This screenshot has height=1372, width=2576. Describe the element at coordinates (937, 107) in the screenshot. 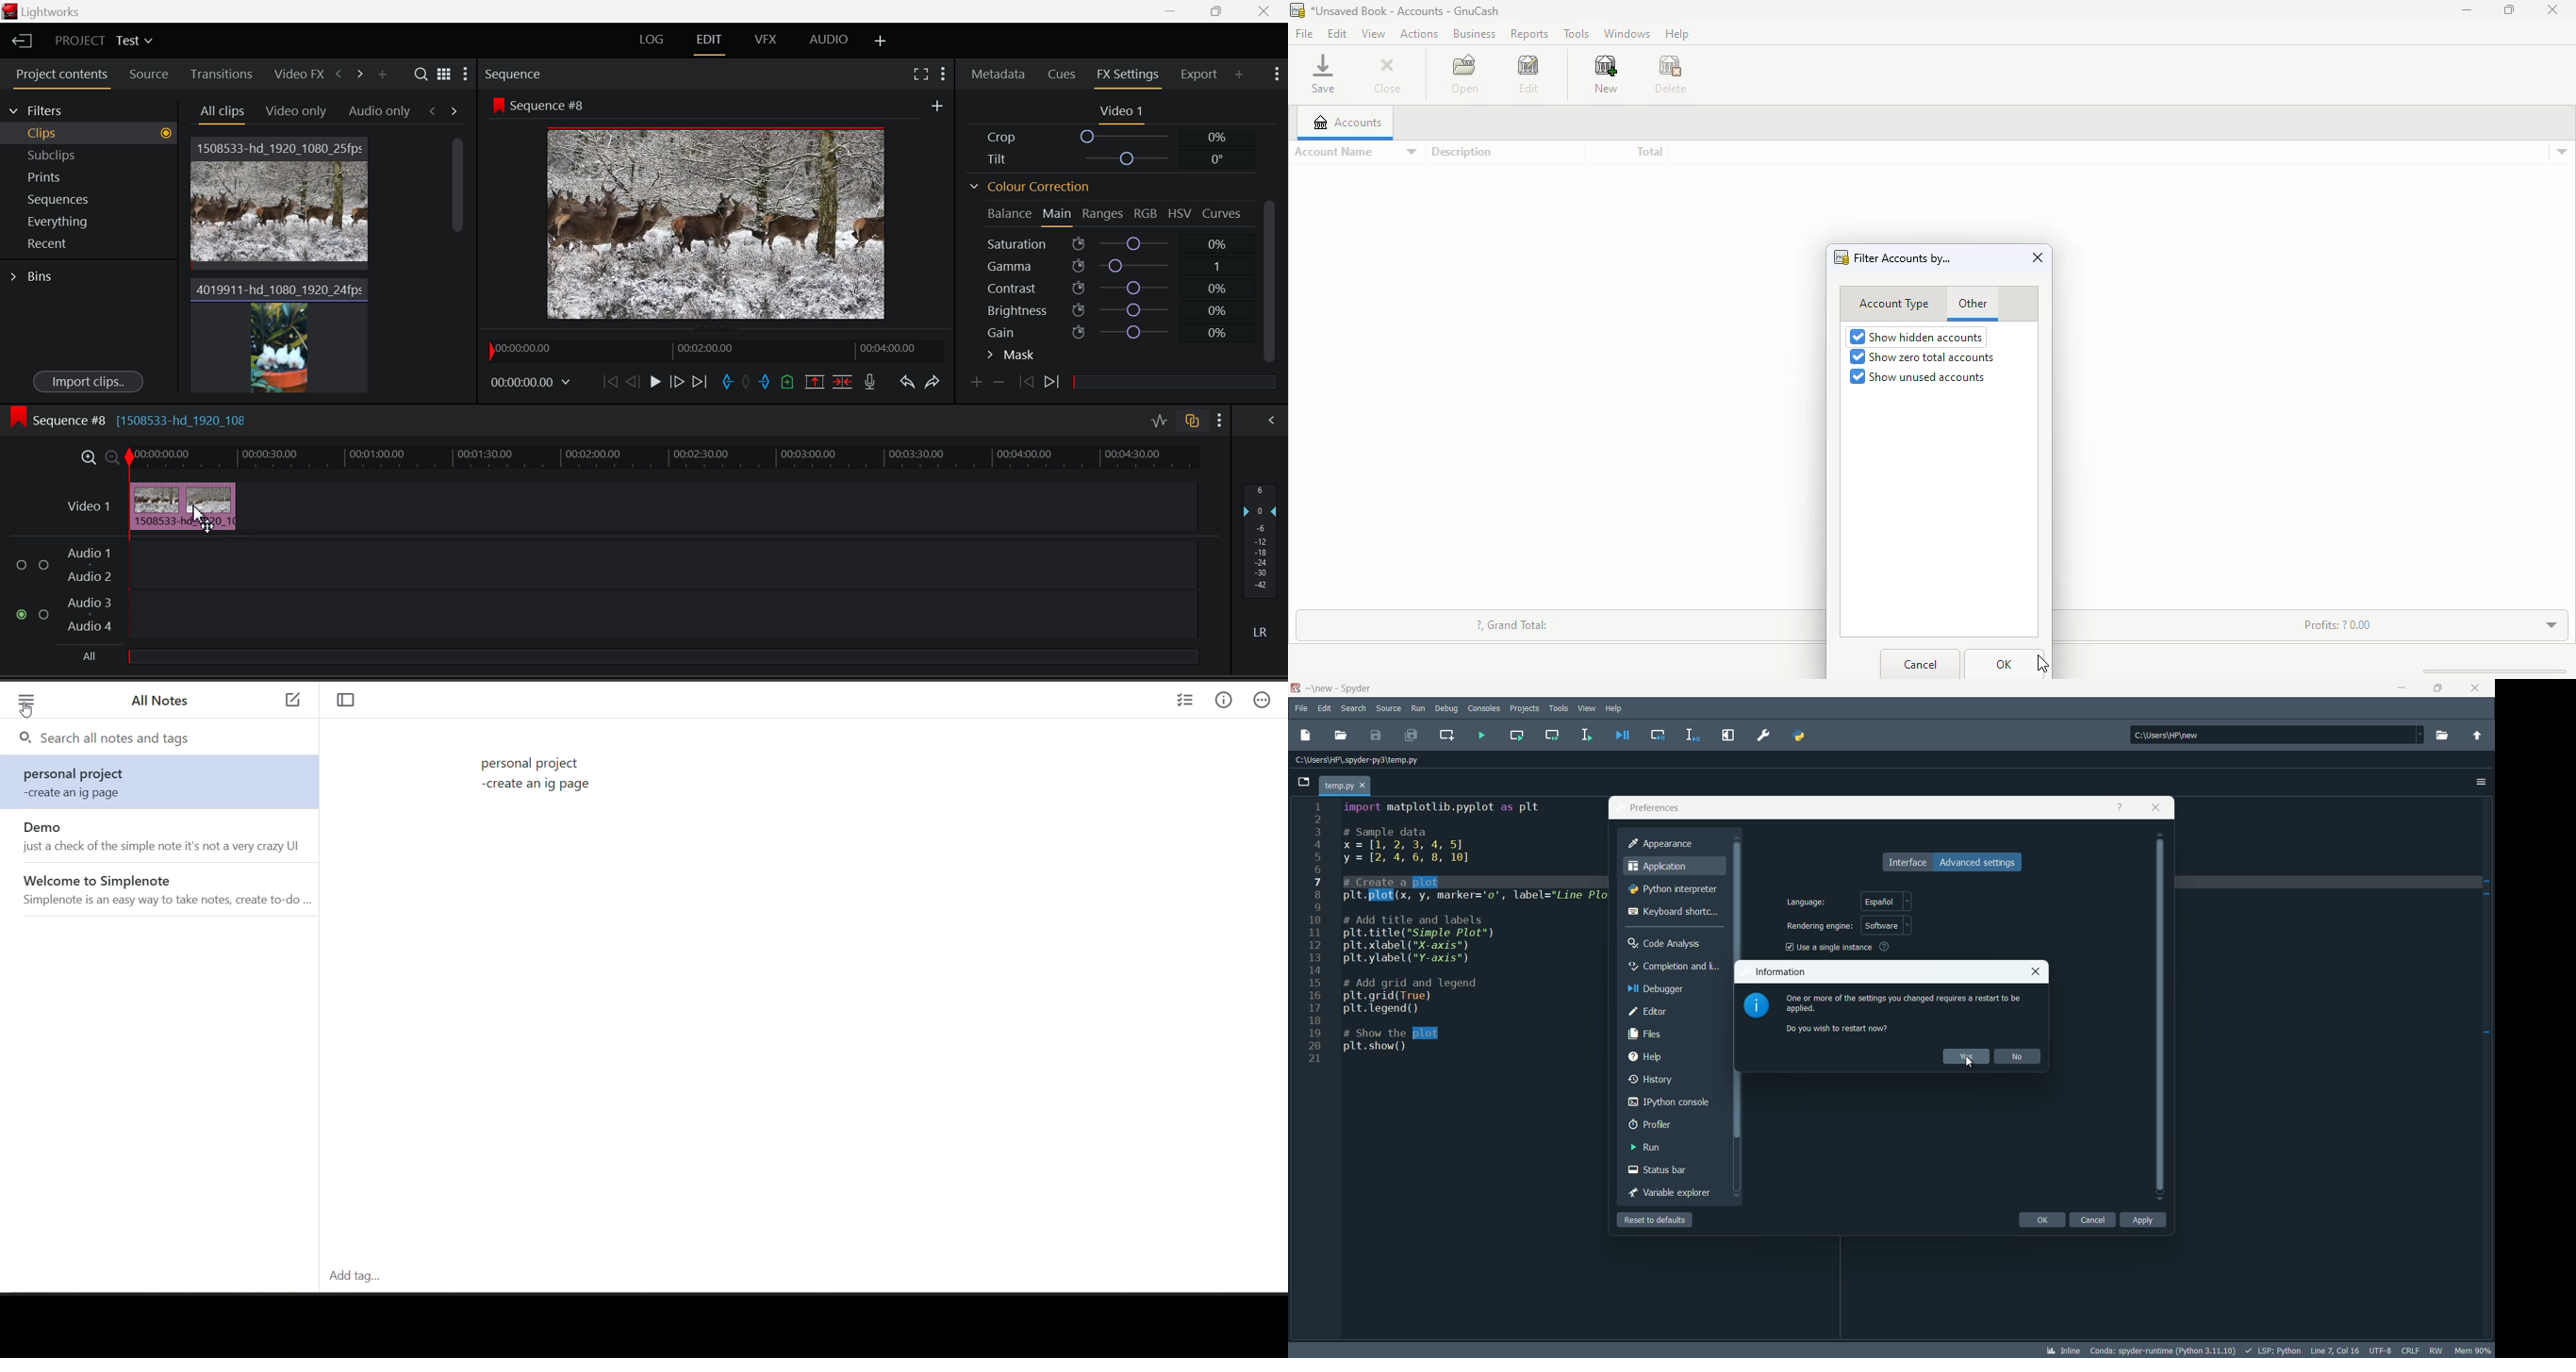

I see `More Options` at that location.